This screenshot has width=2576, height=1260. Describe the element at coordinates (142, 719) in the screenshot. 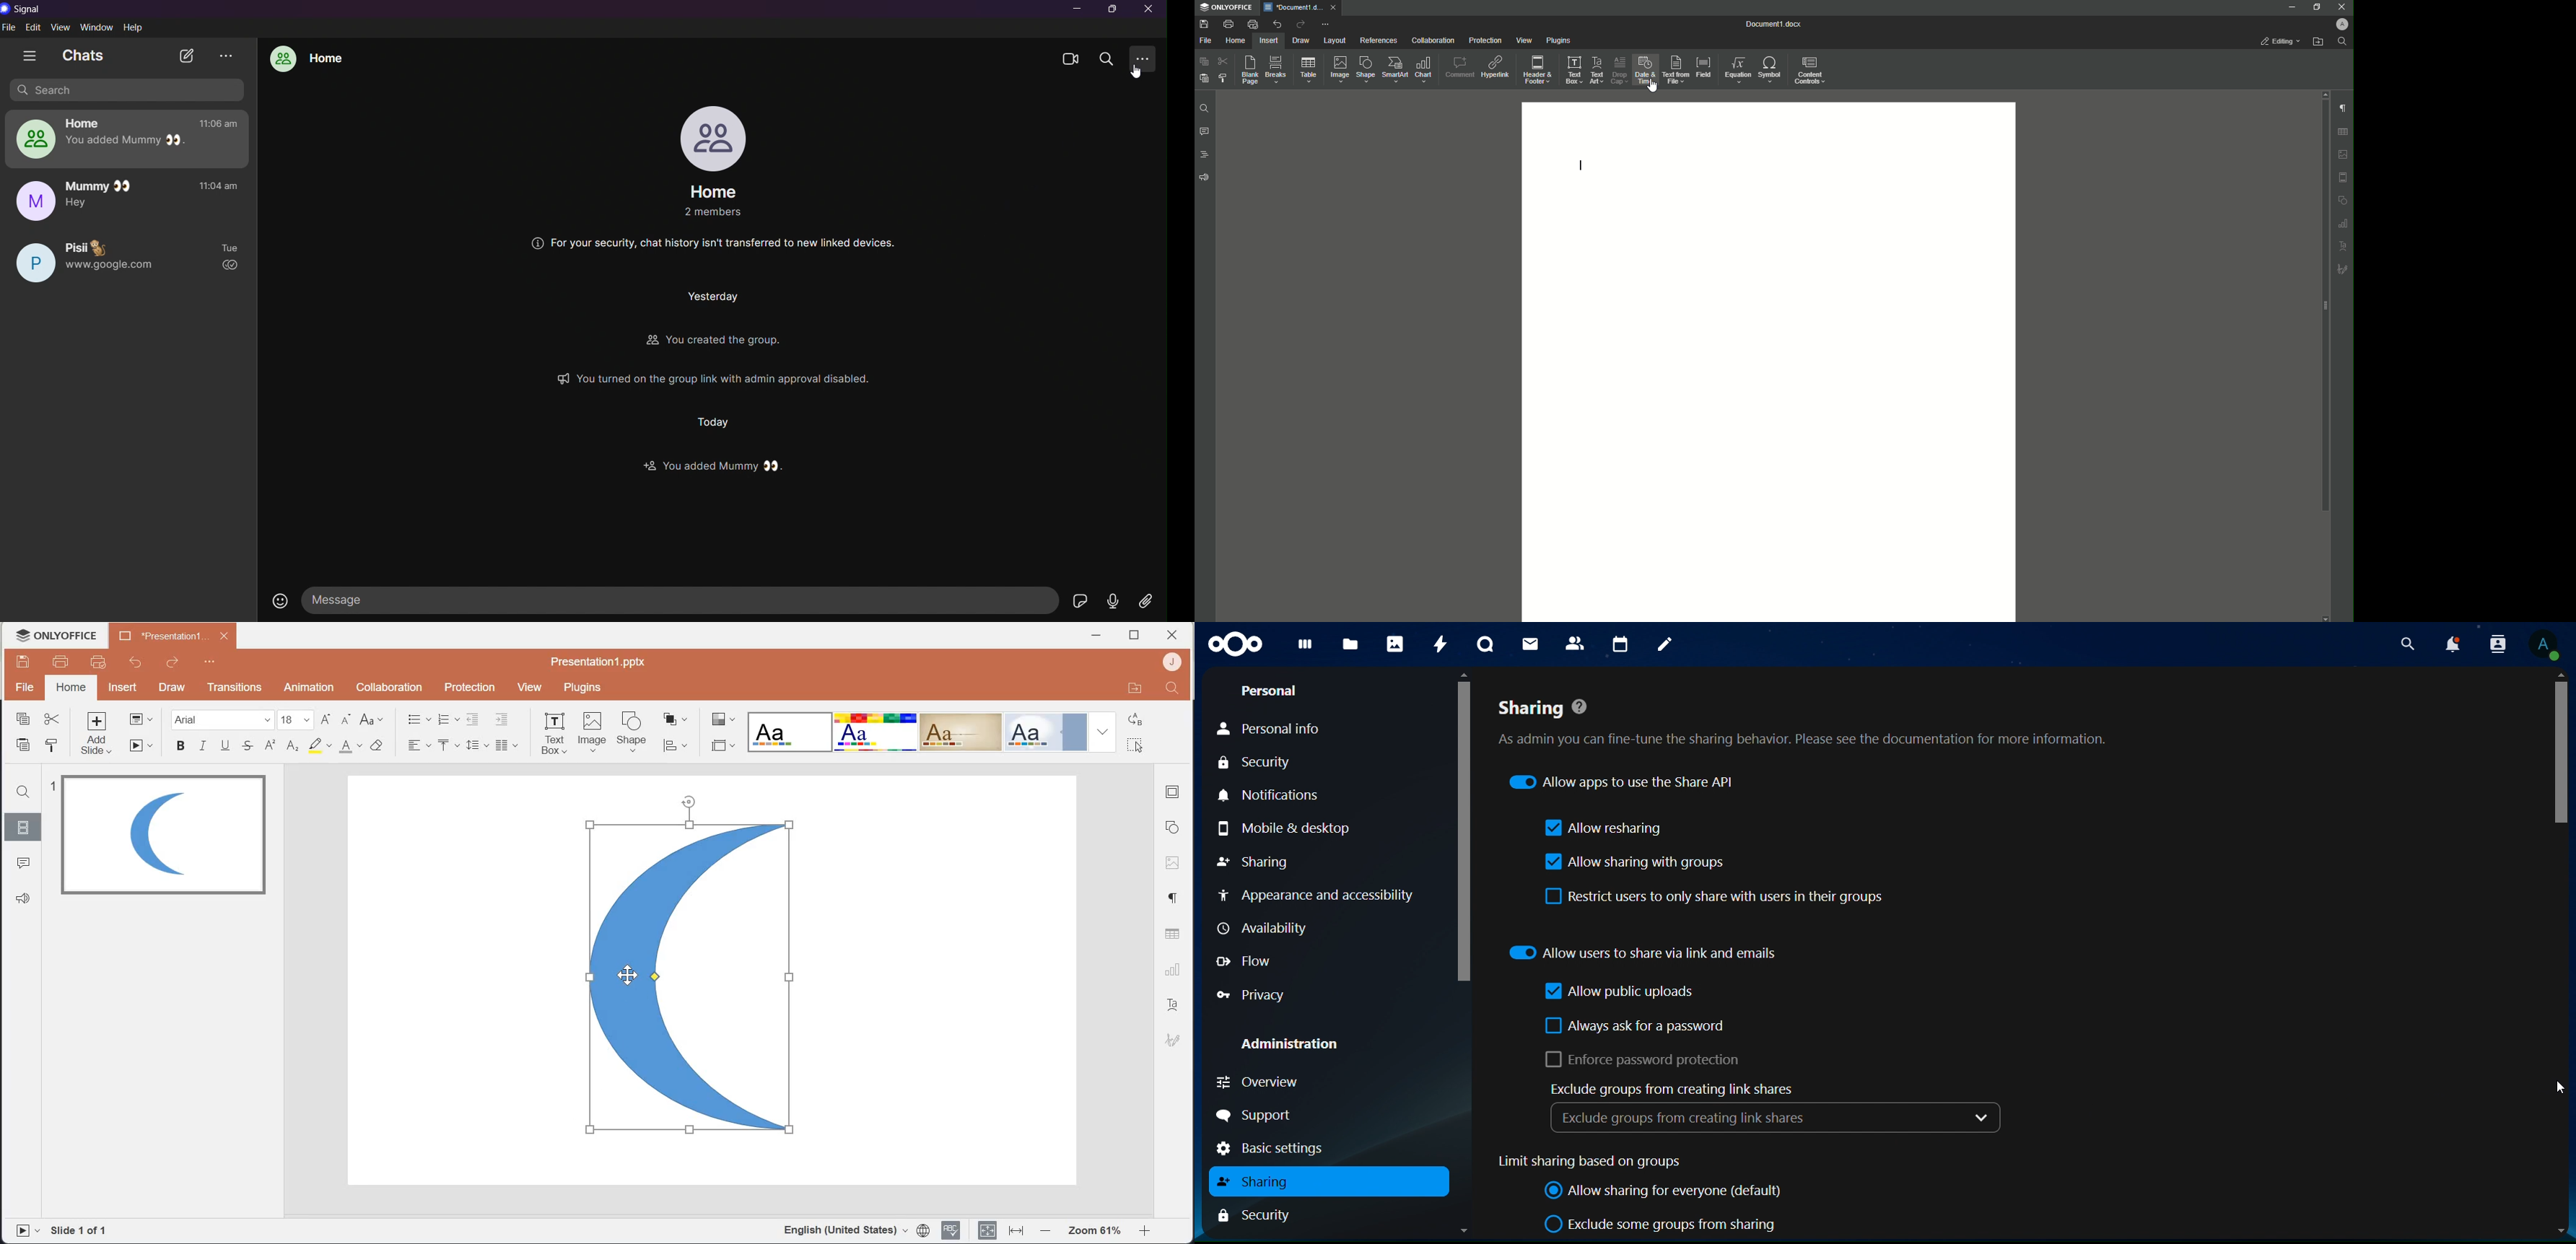

I see `Change slide layout` at that location.